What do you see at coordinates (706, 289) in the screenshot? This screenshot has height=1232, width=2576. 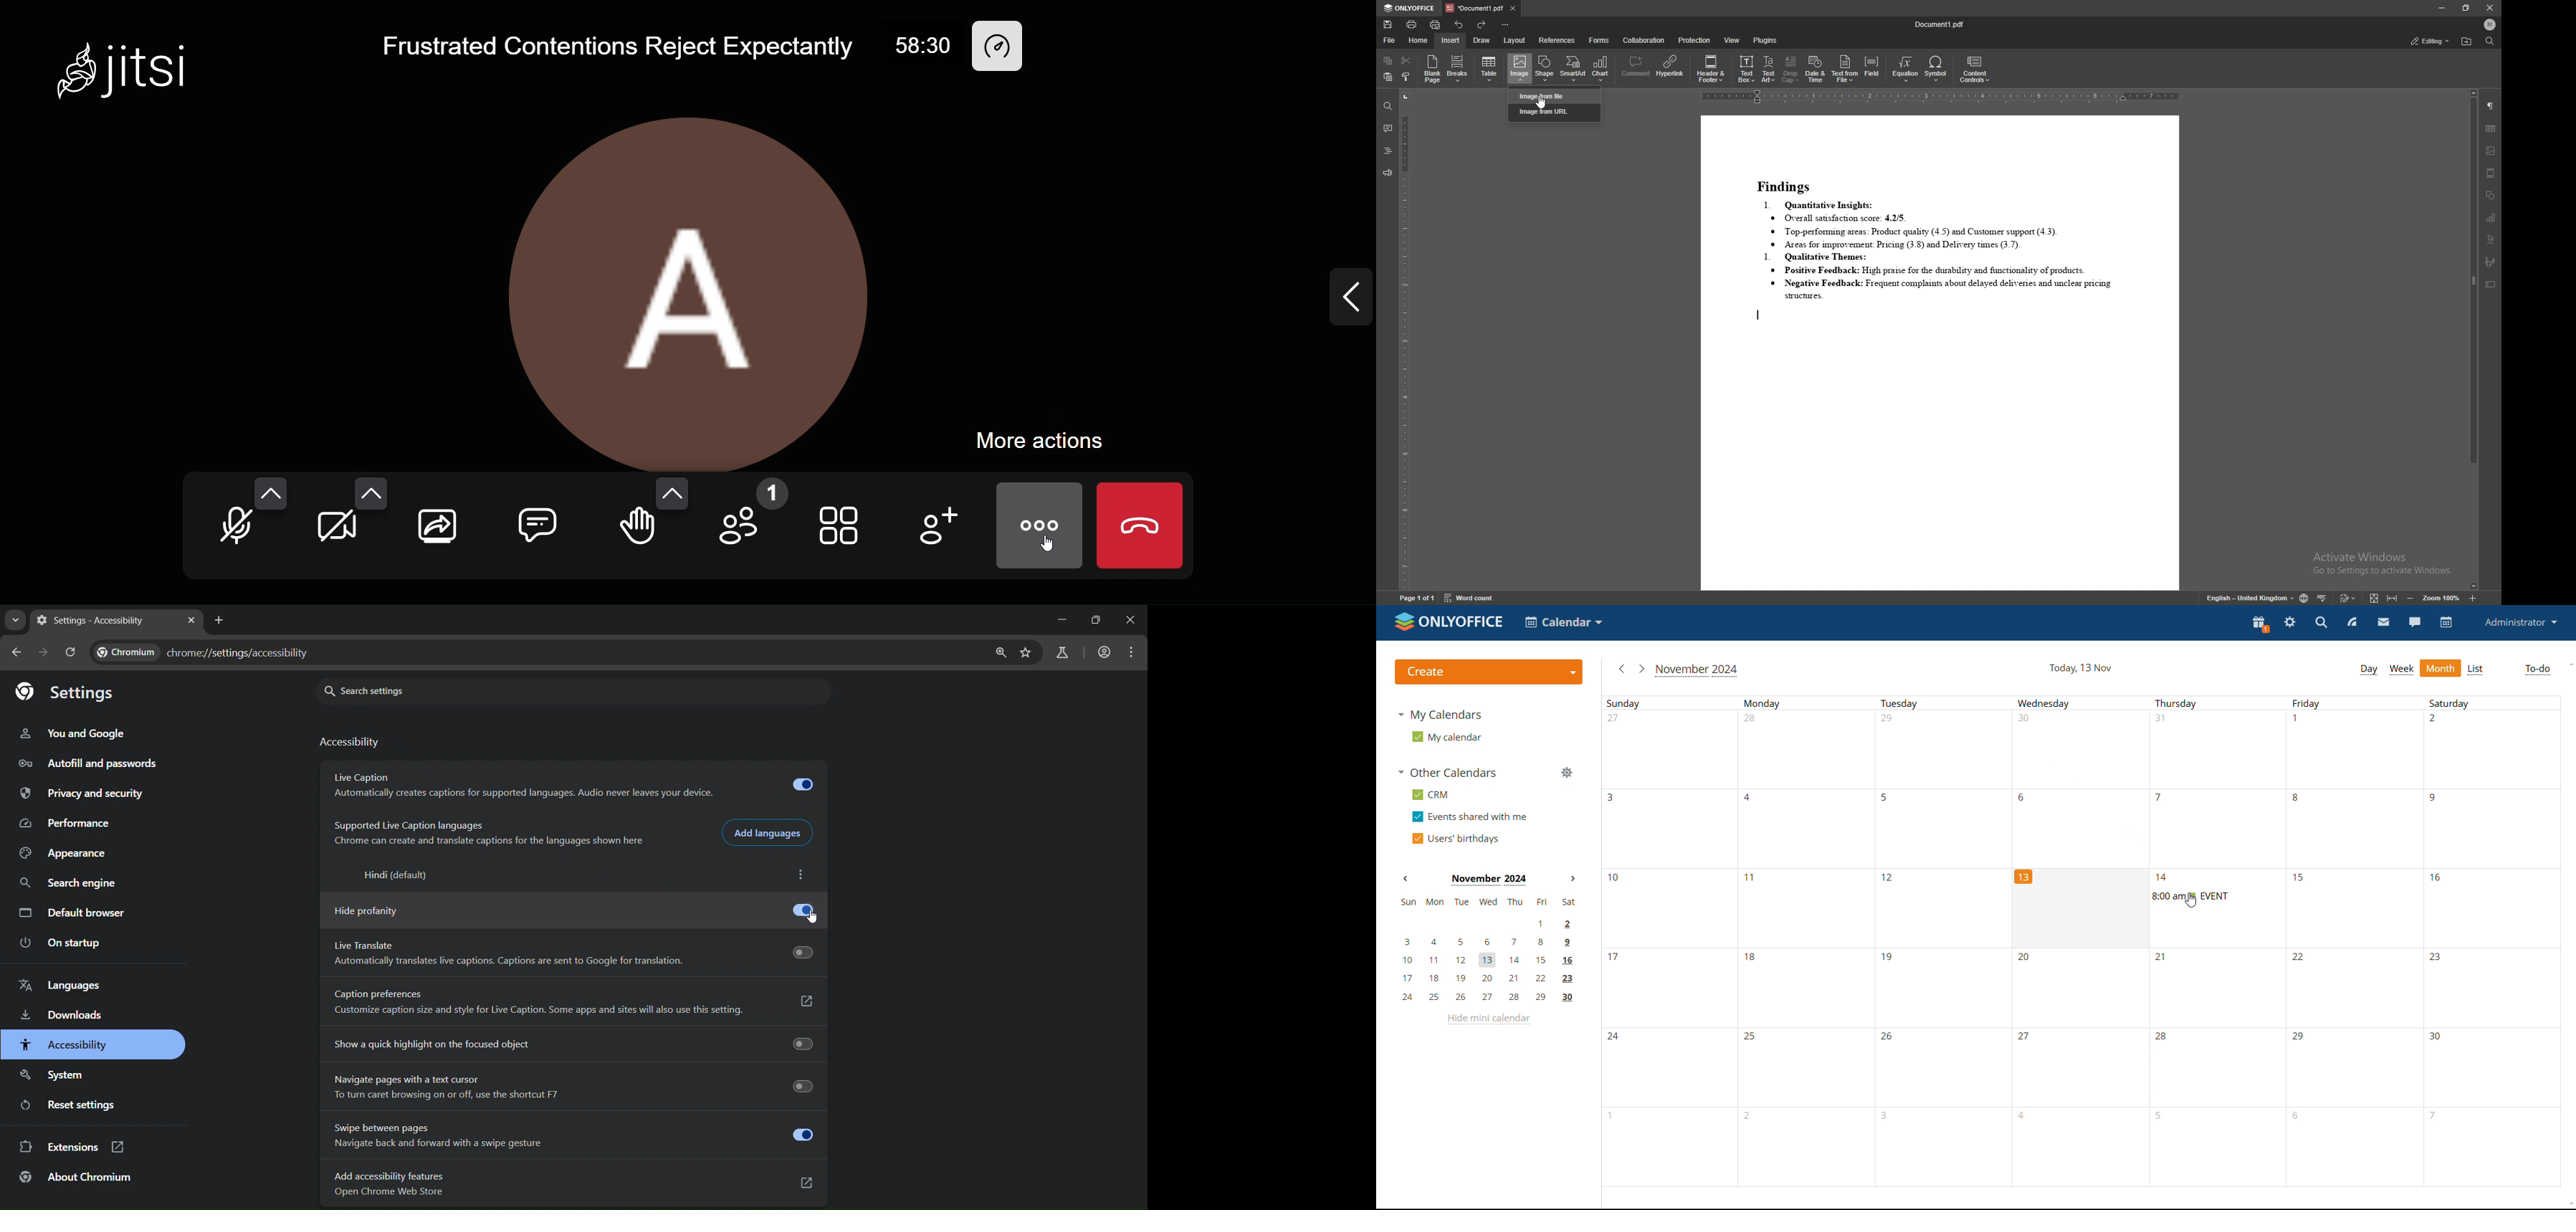 I see `display picture` at bounding box center [706, 289].